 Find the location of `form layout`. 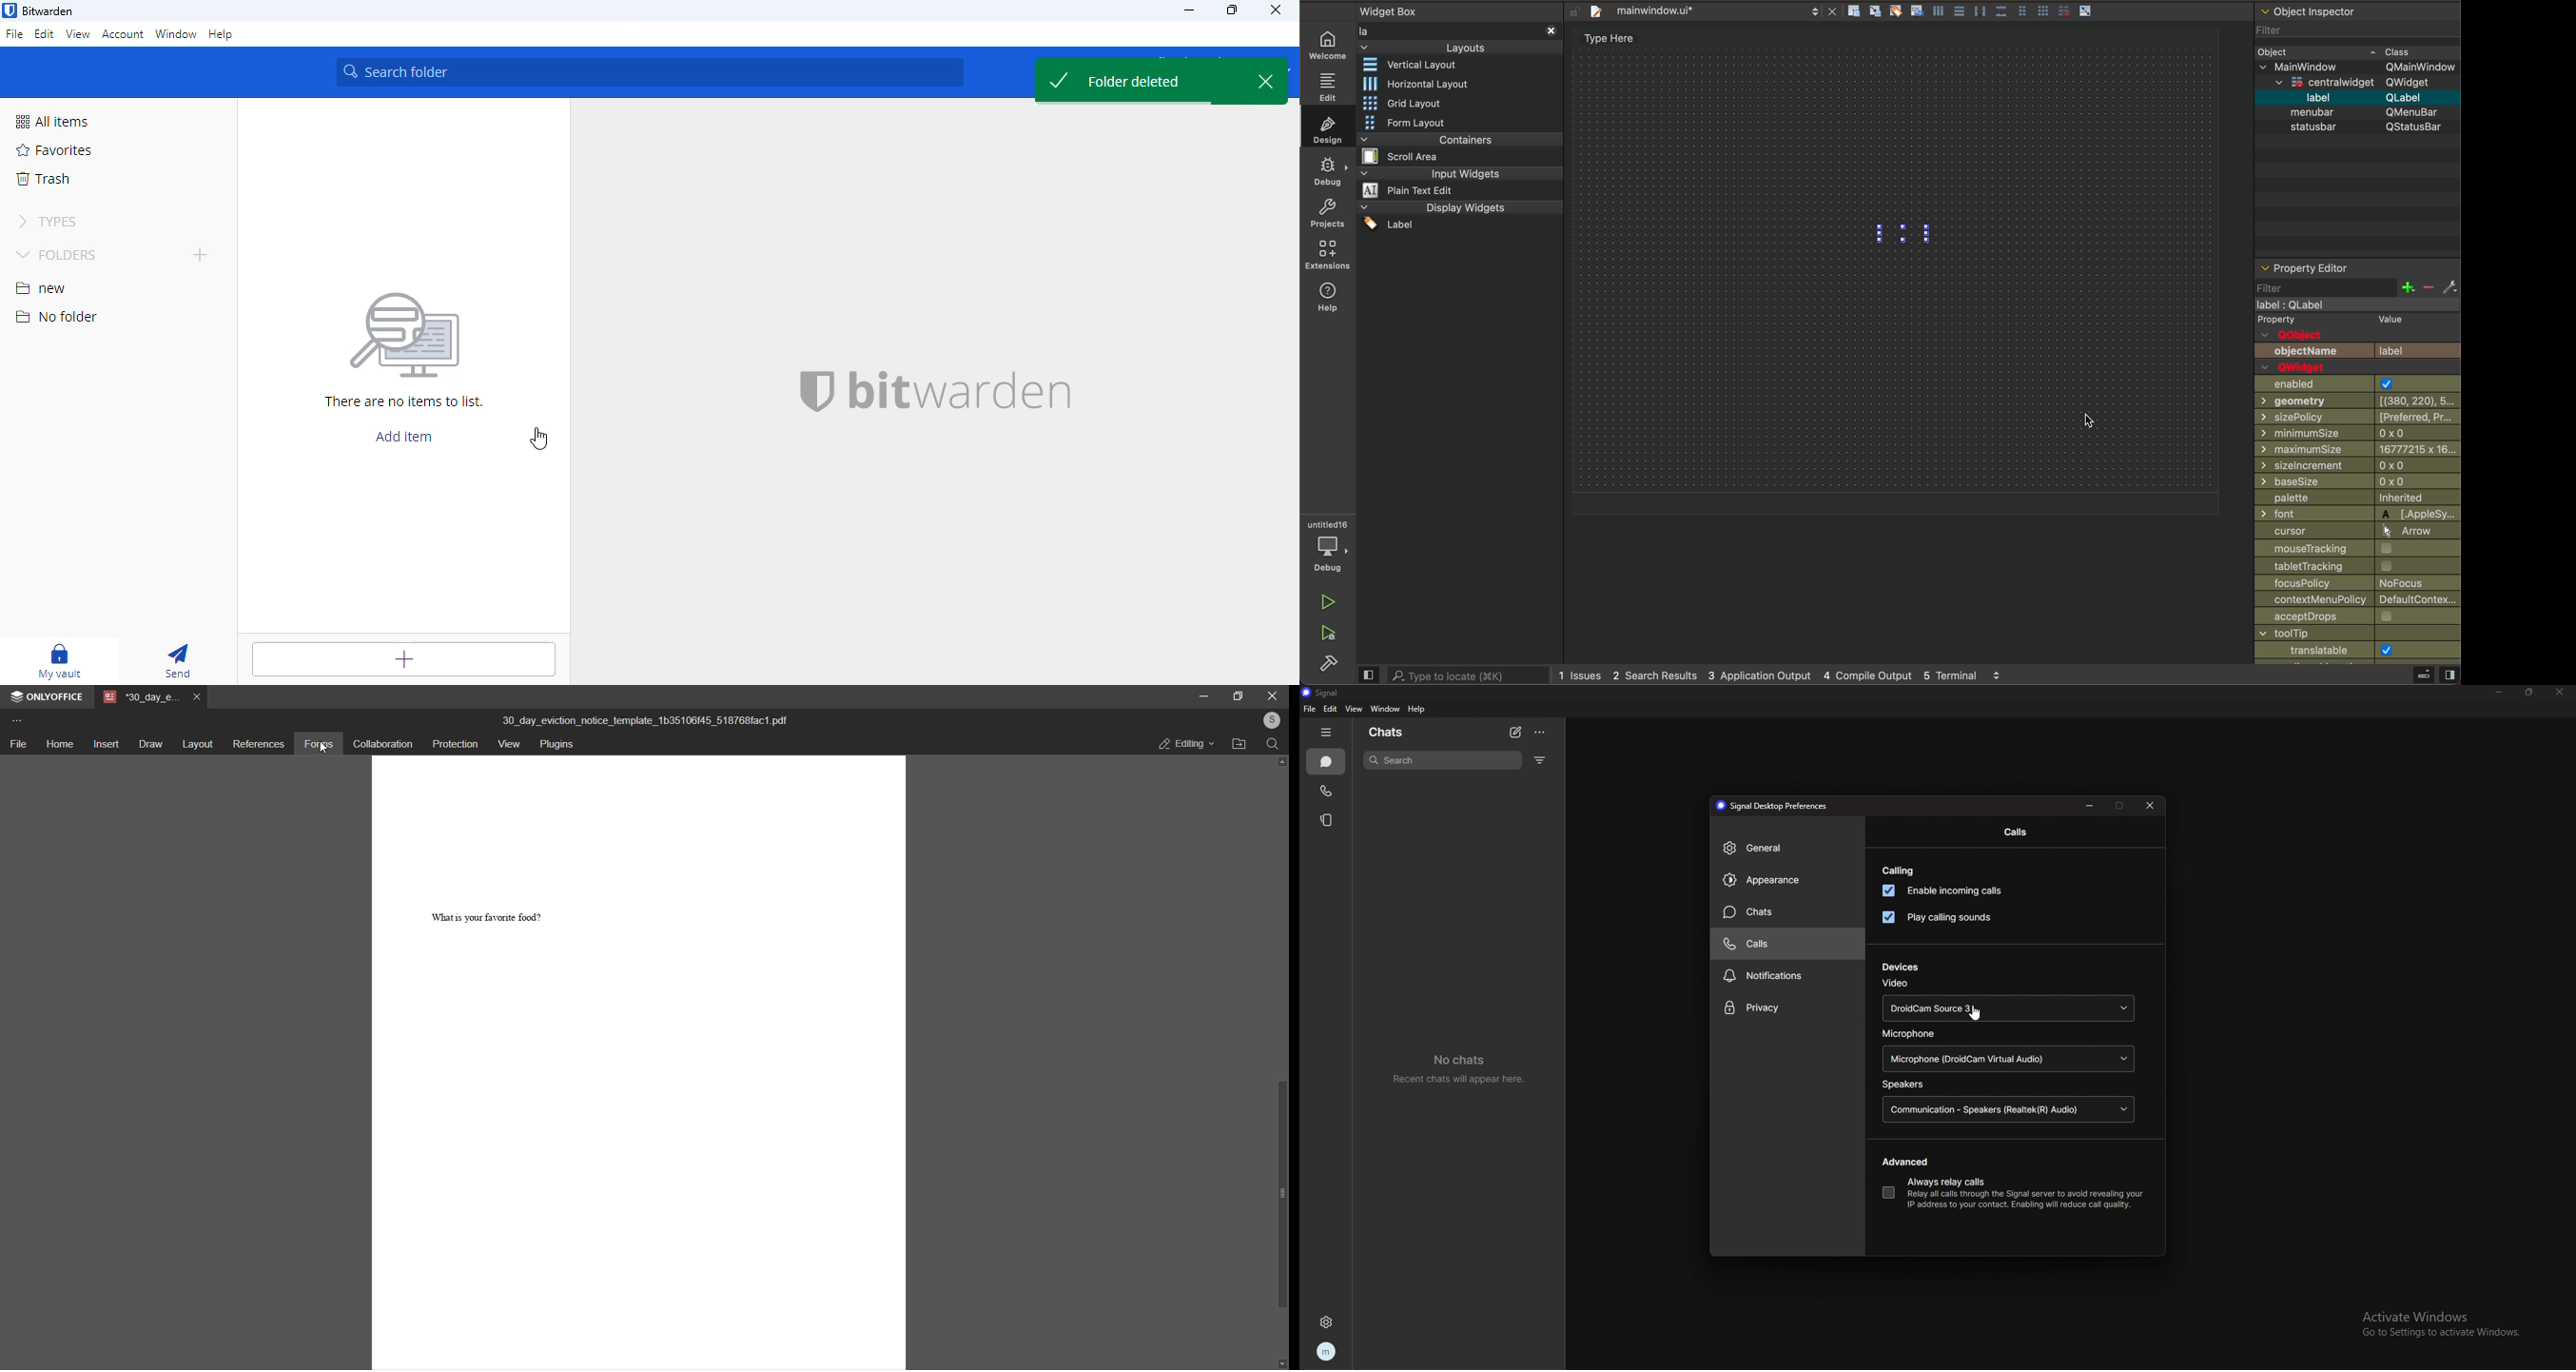

form layout is located at coordinates (1427, 122).